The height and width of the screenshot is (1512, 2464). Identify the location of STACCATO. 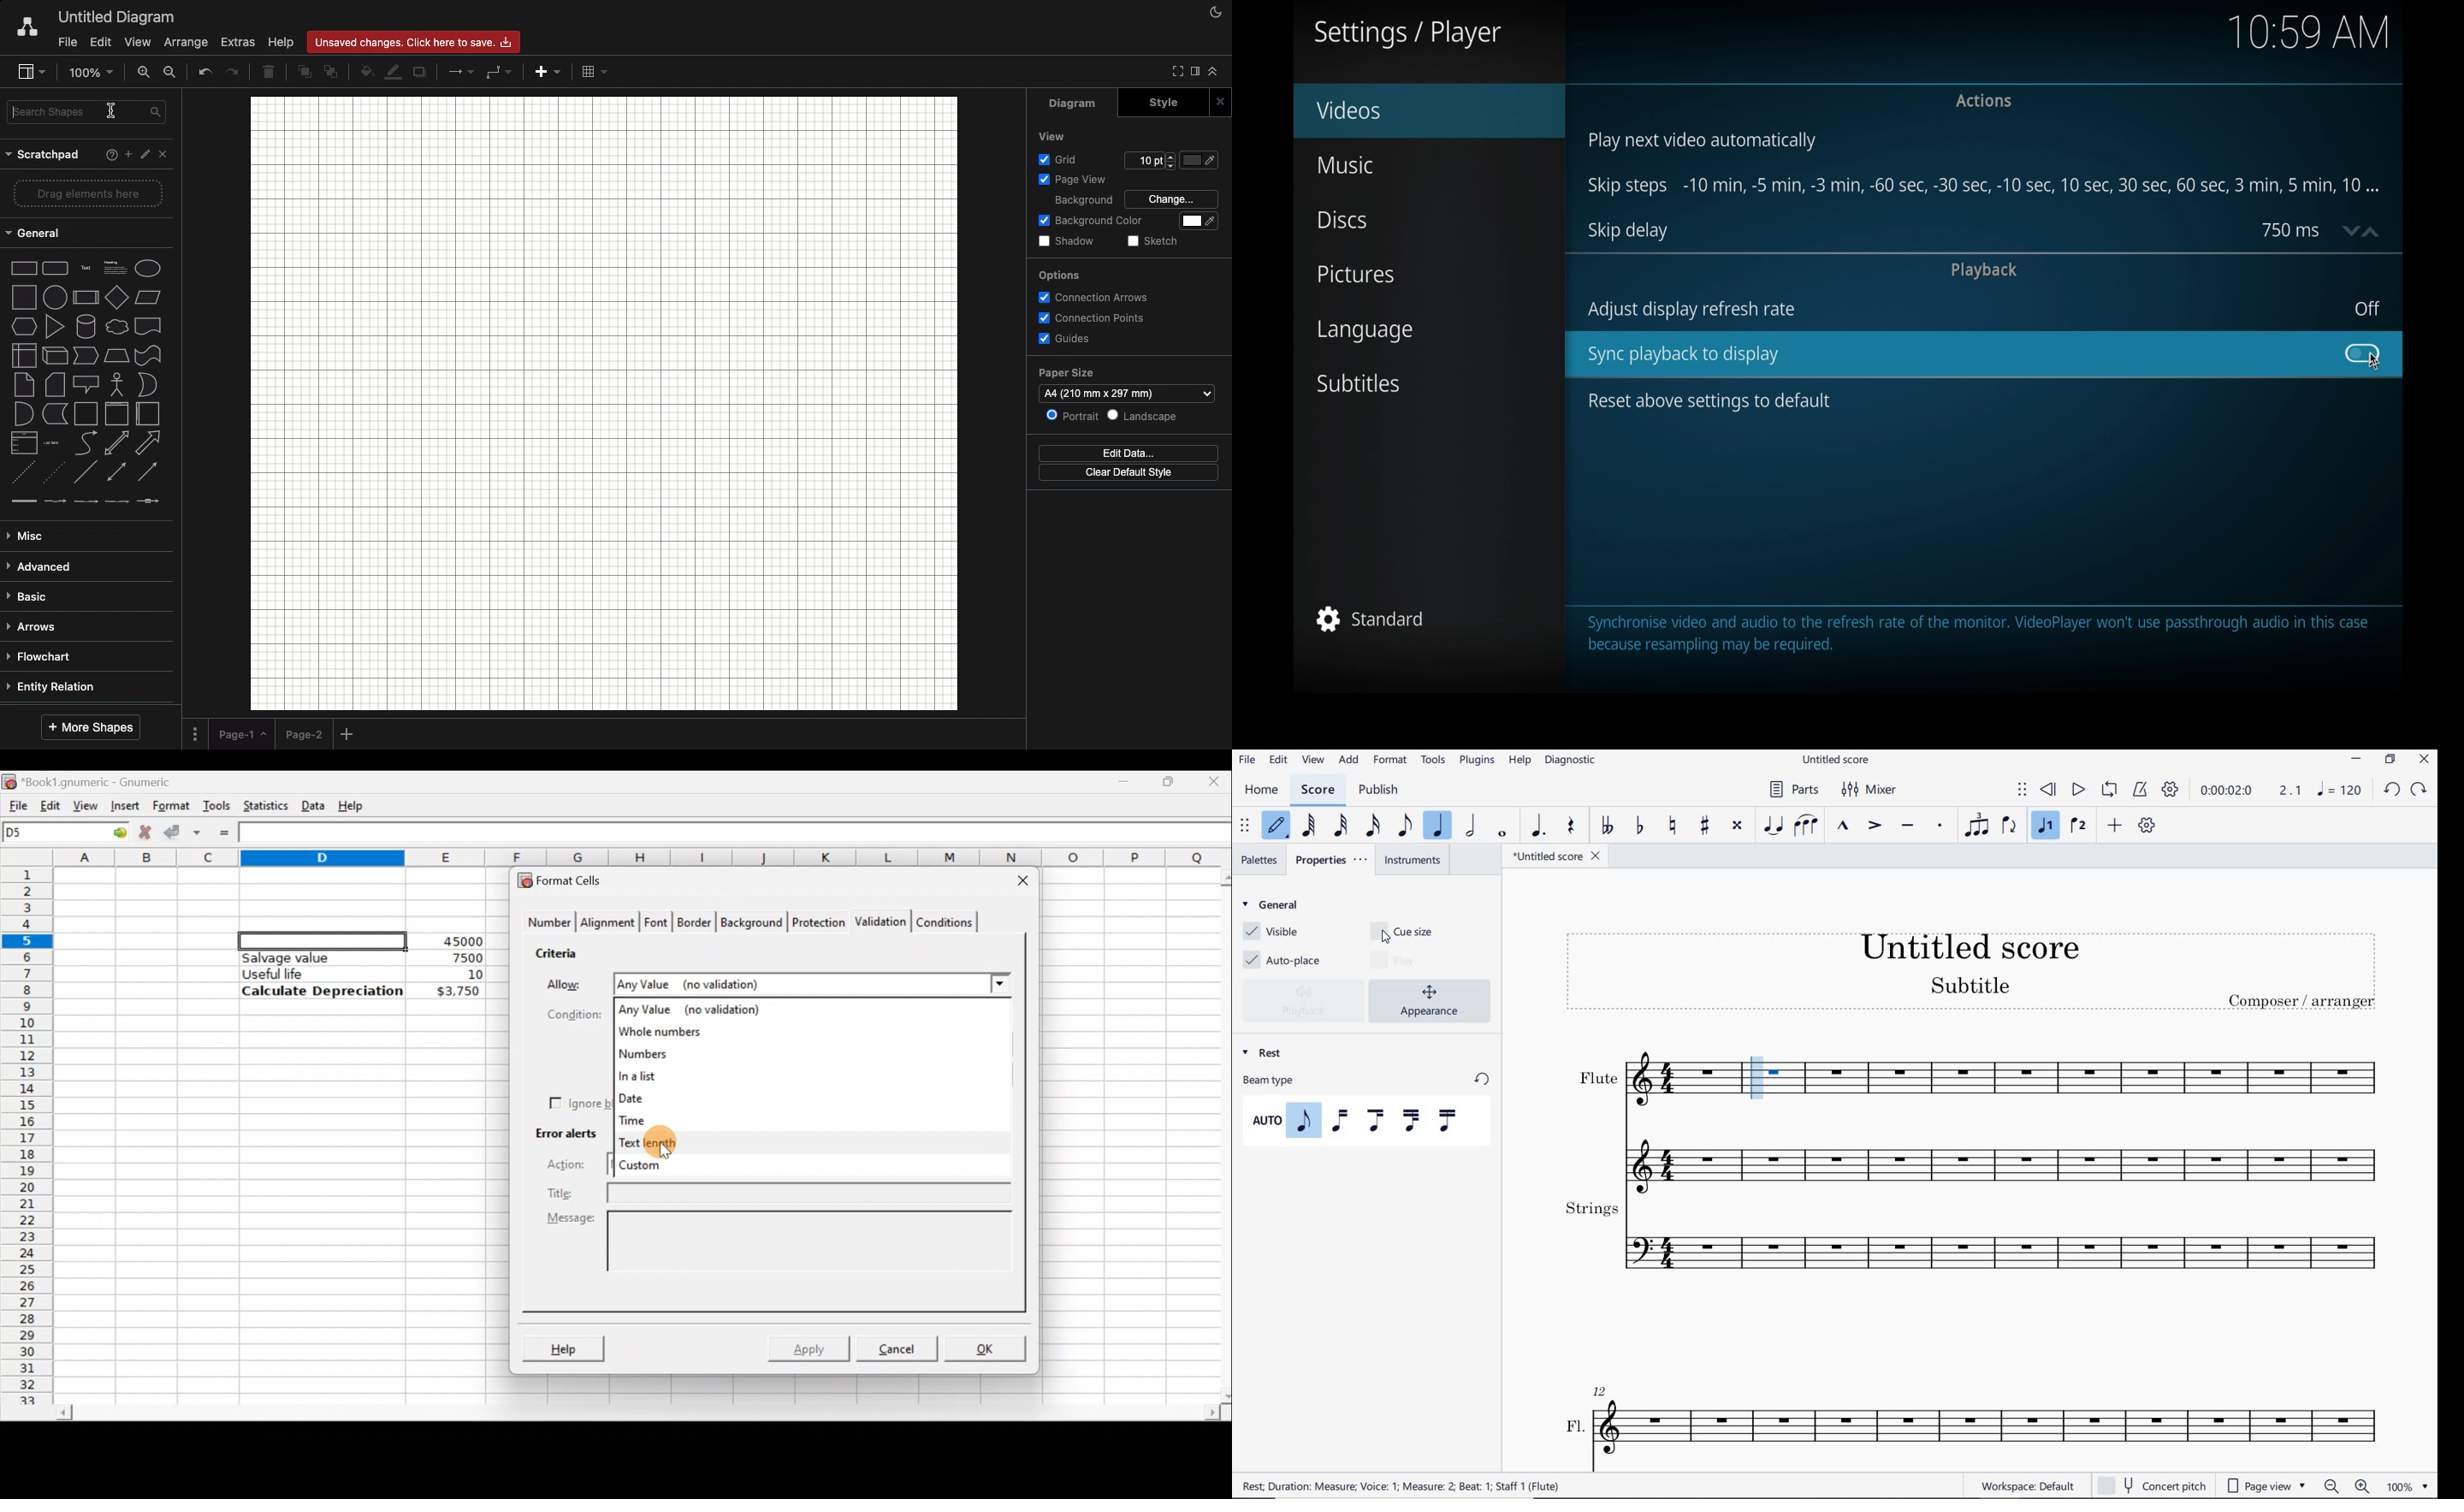
(1941, 826).